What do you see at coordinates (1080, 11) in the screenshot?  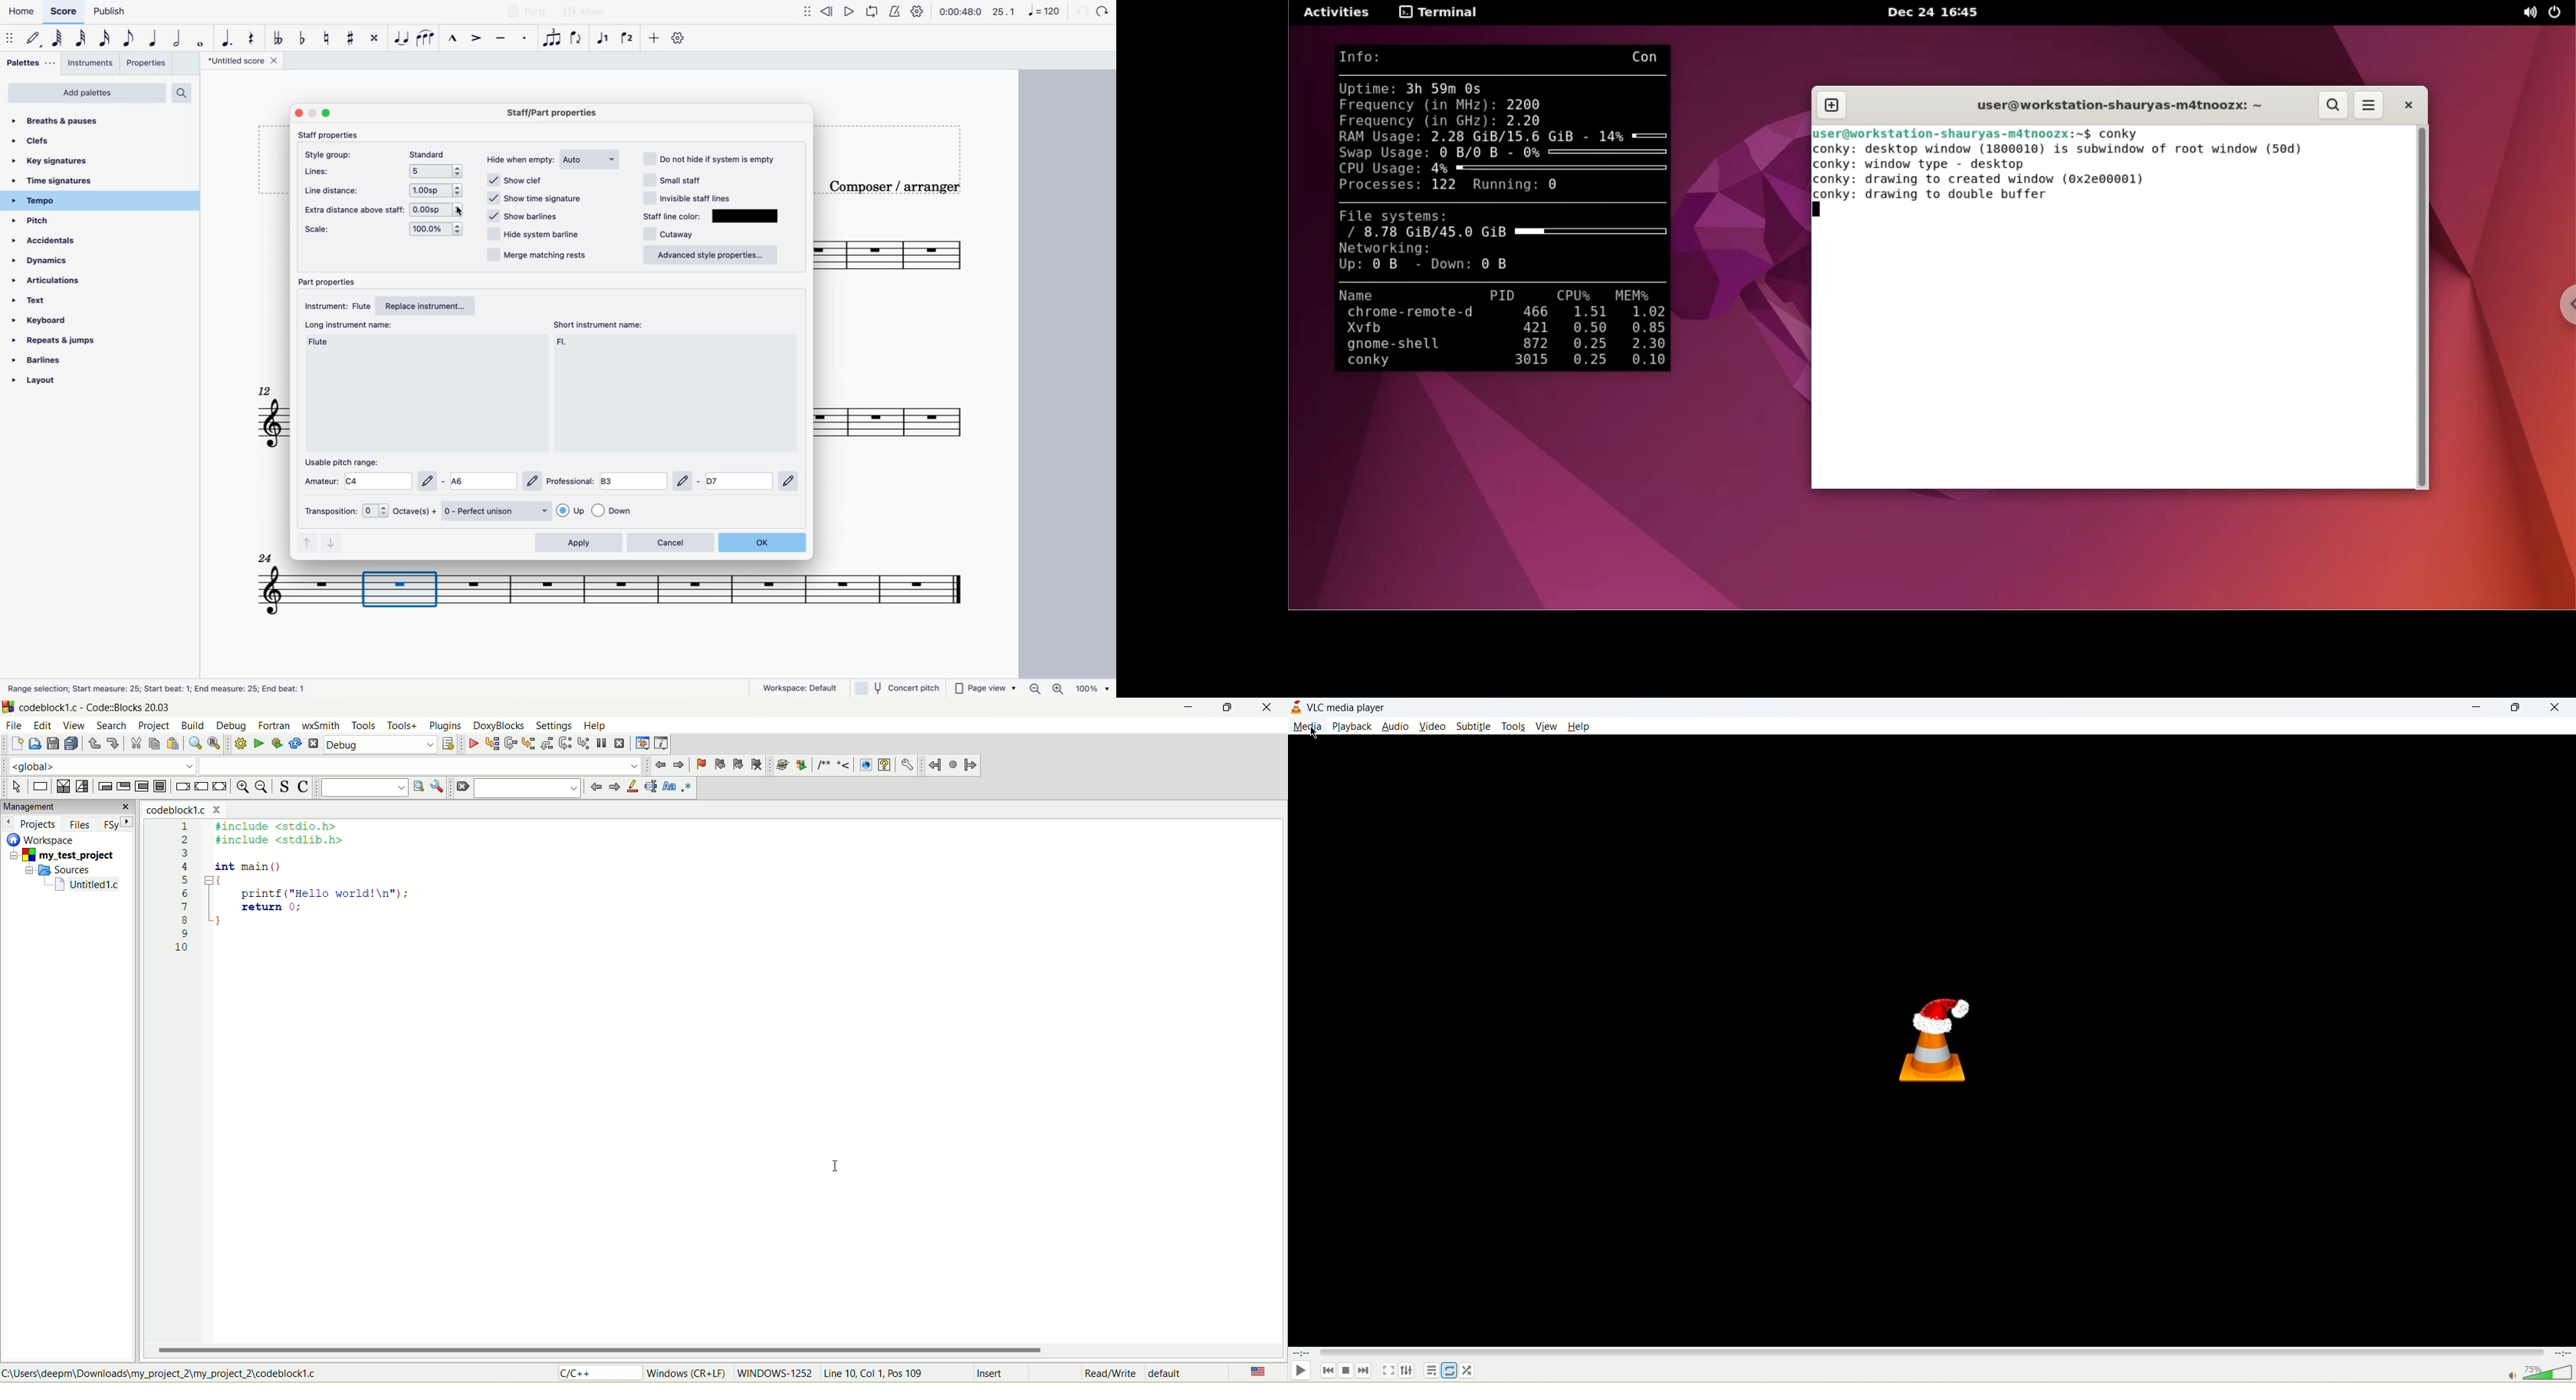 I see `back` at bounding box center [1080, 11].